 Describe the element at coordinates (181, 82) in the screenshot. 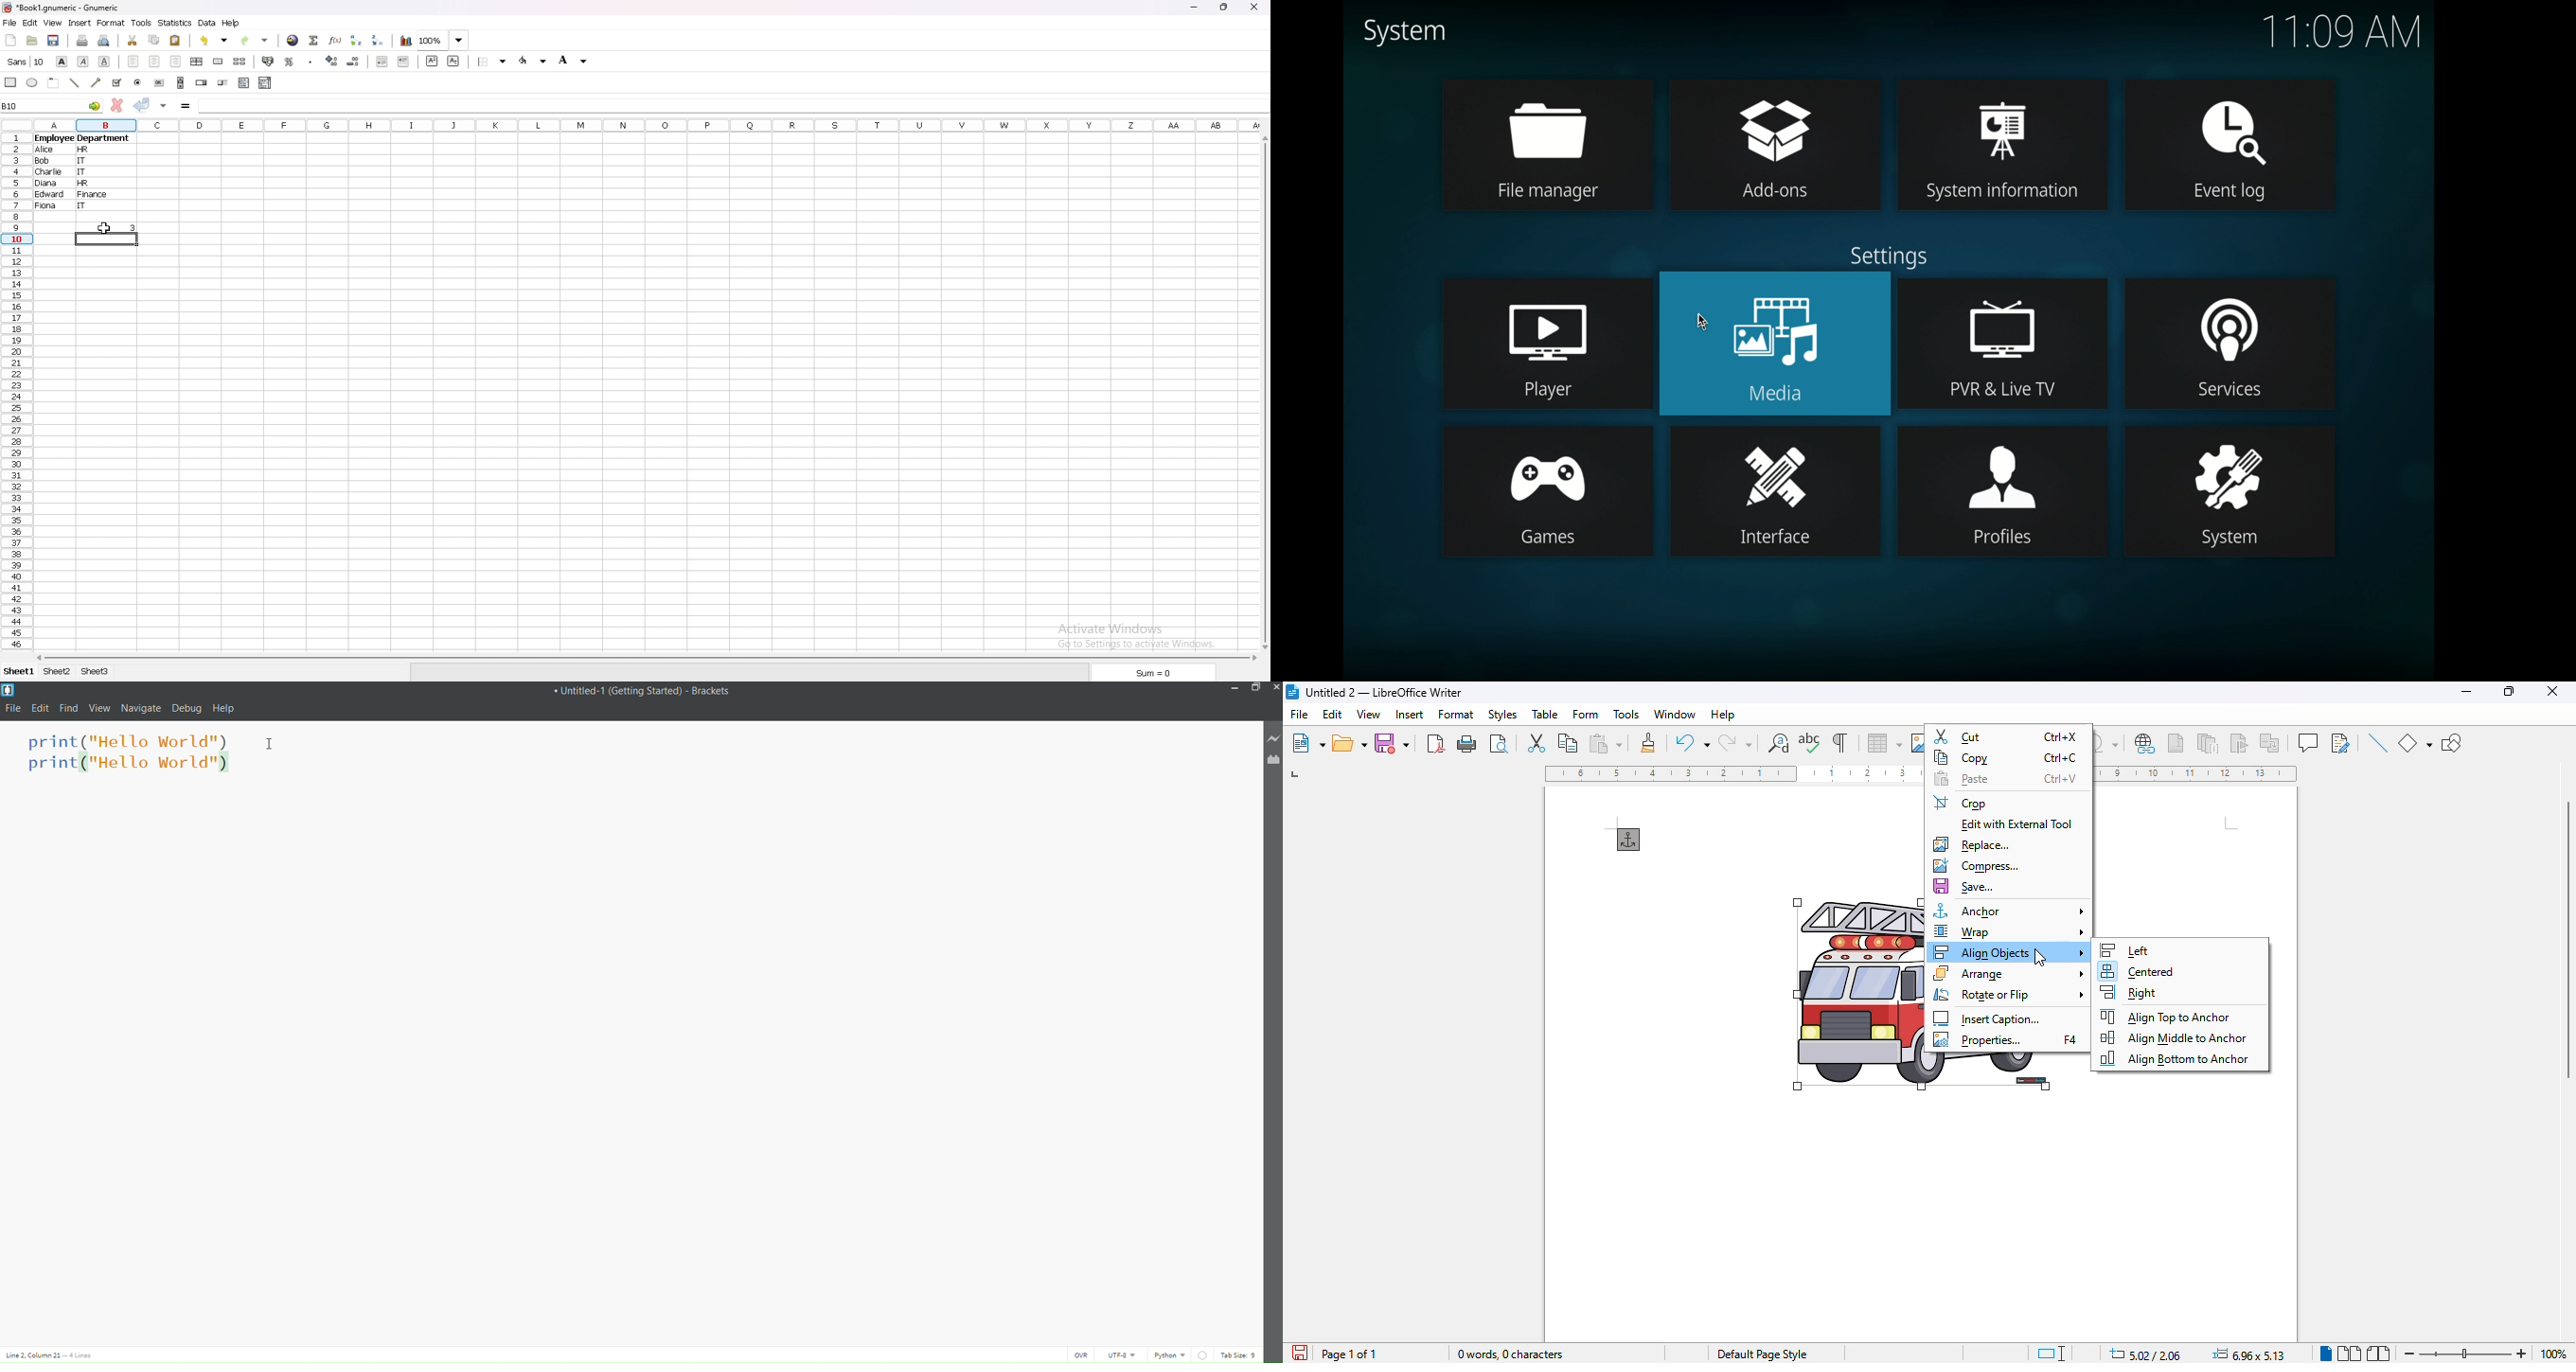

I see `scroll bar` at that location.